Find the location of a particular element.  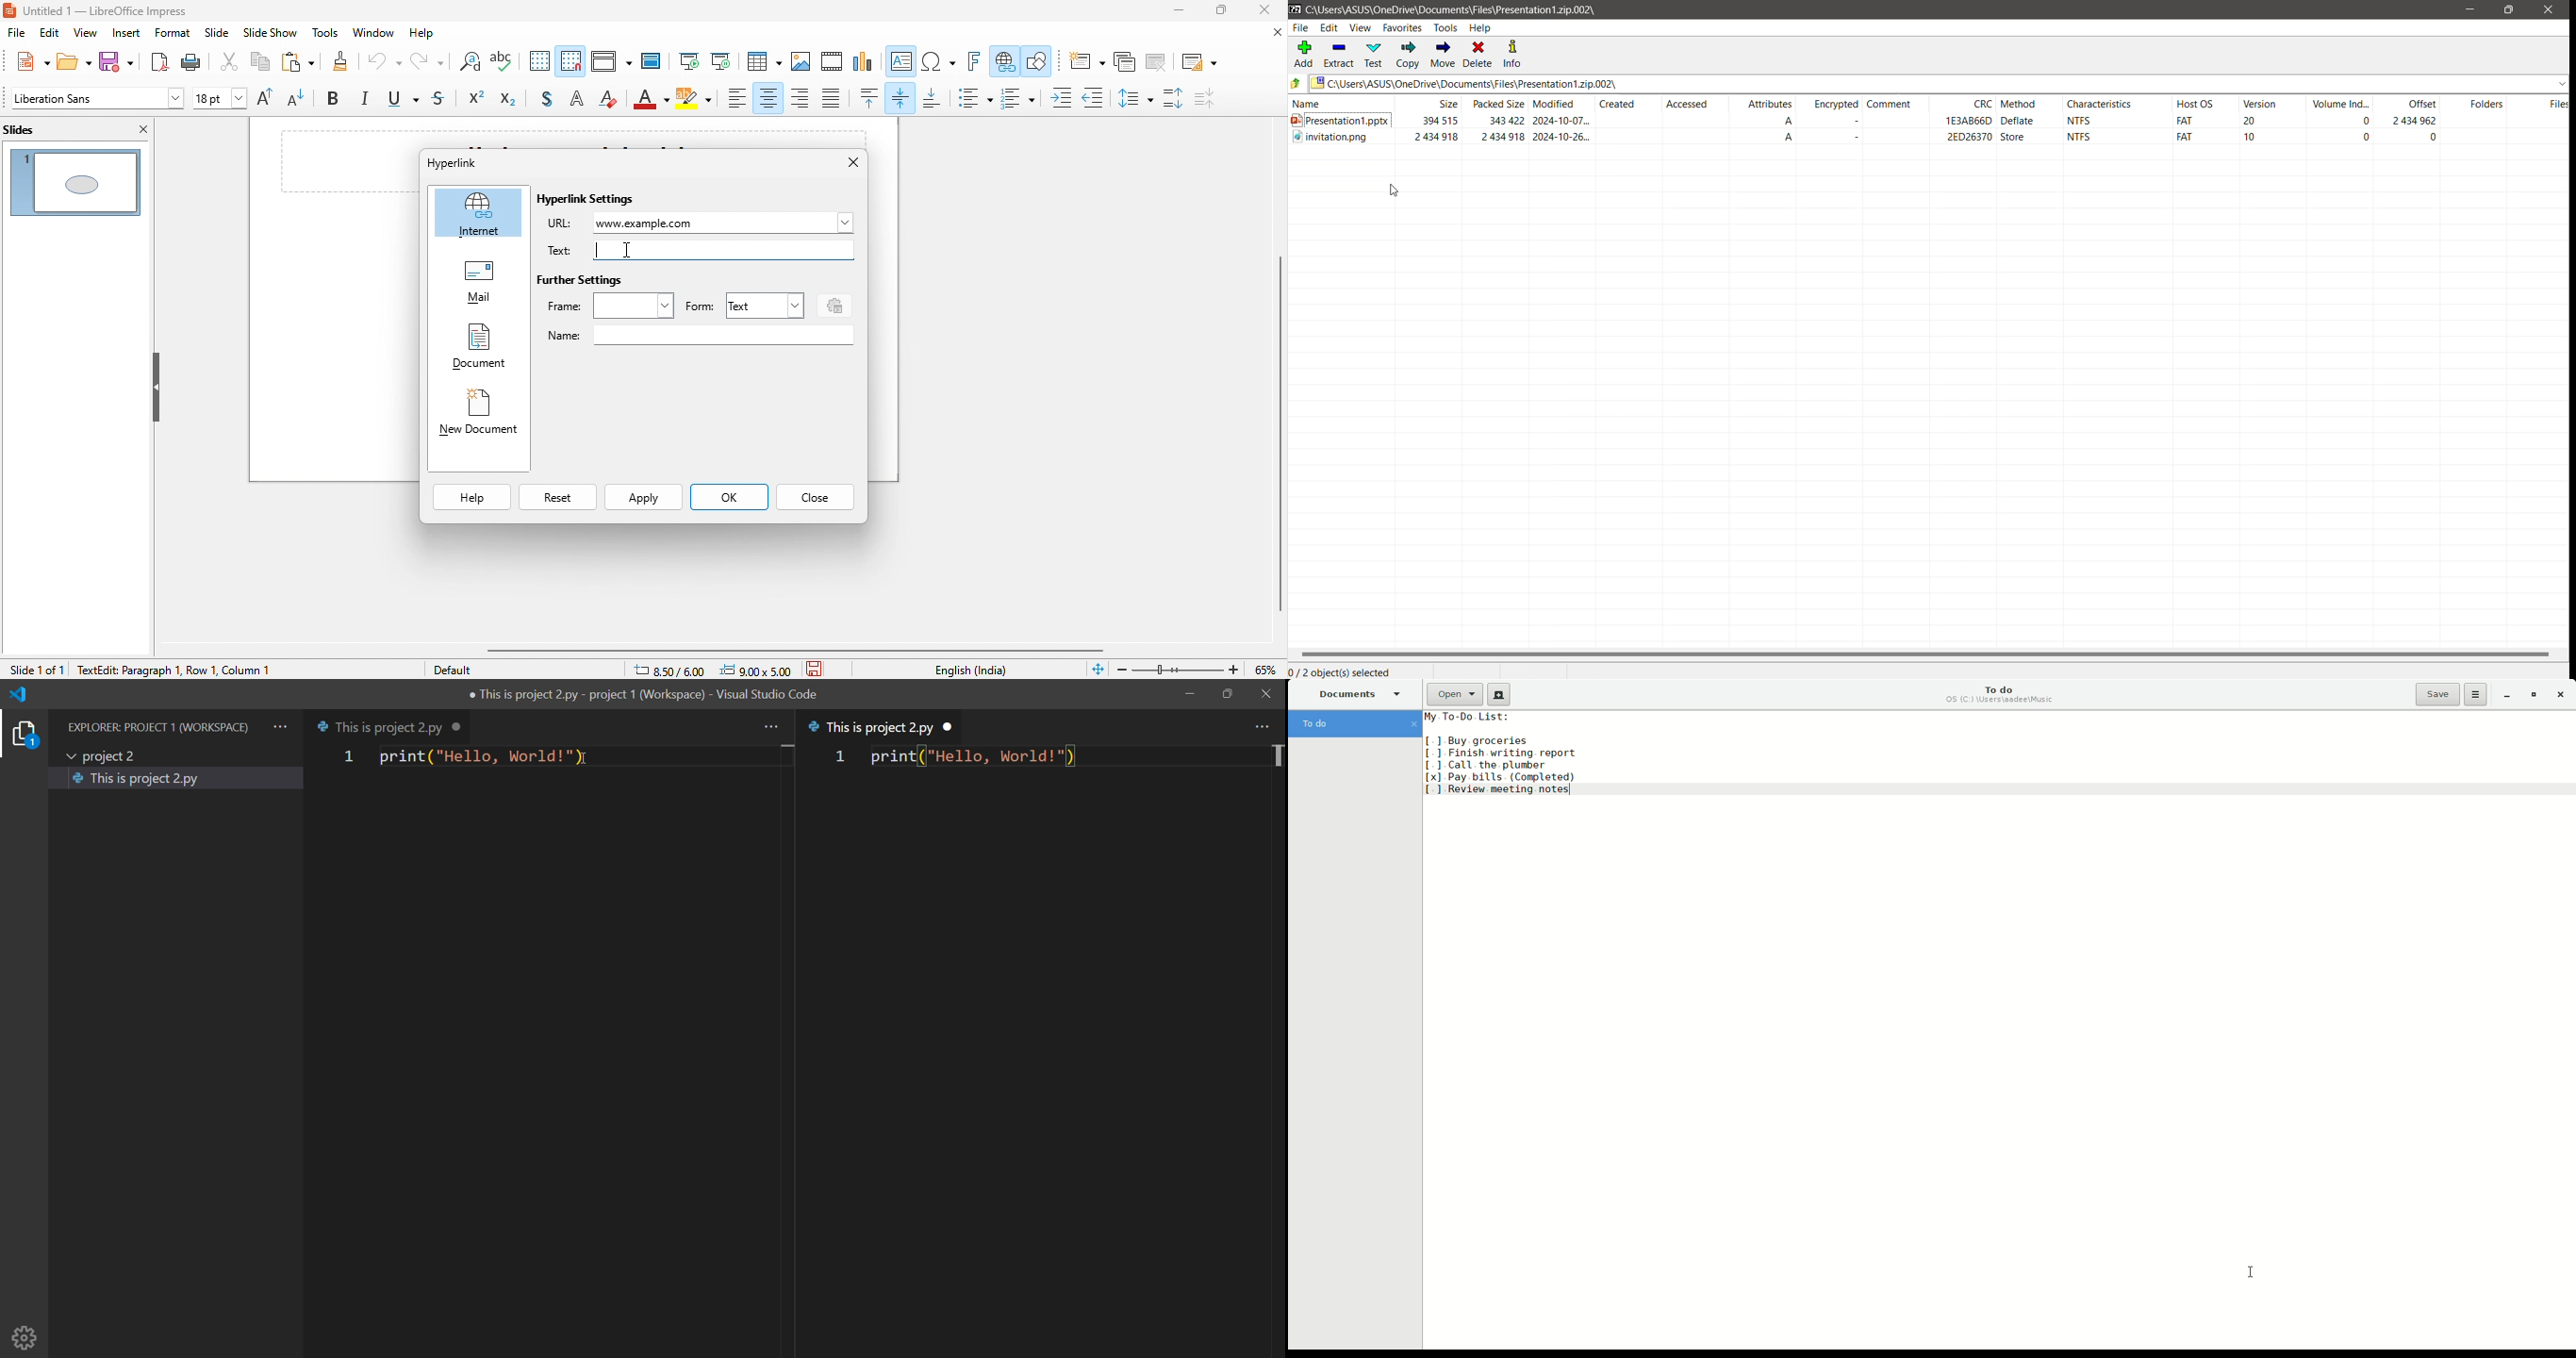

vertical scroll bar is located at coordinates (1278, 422).